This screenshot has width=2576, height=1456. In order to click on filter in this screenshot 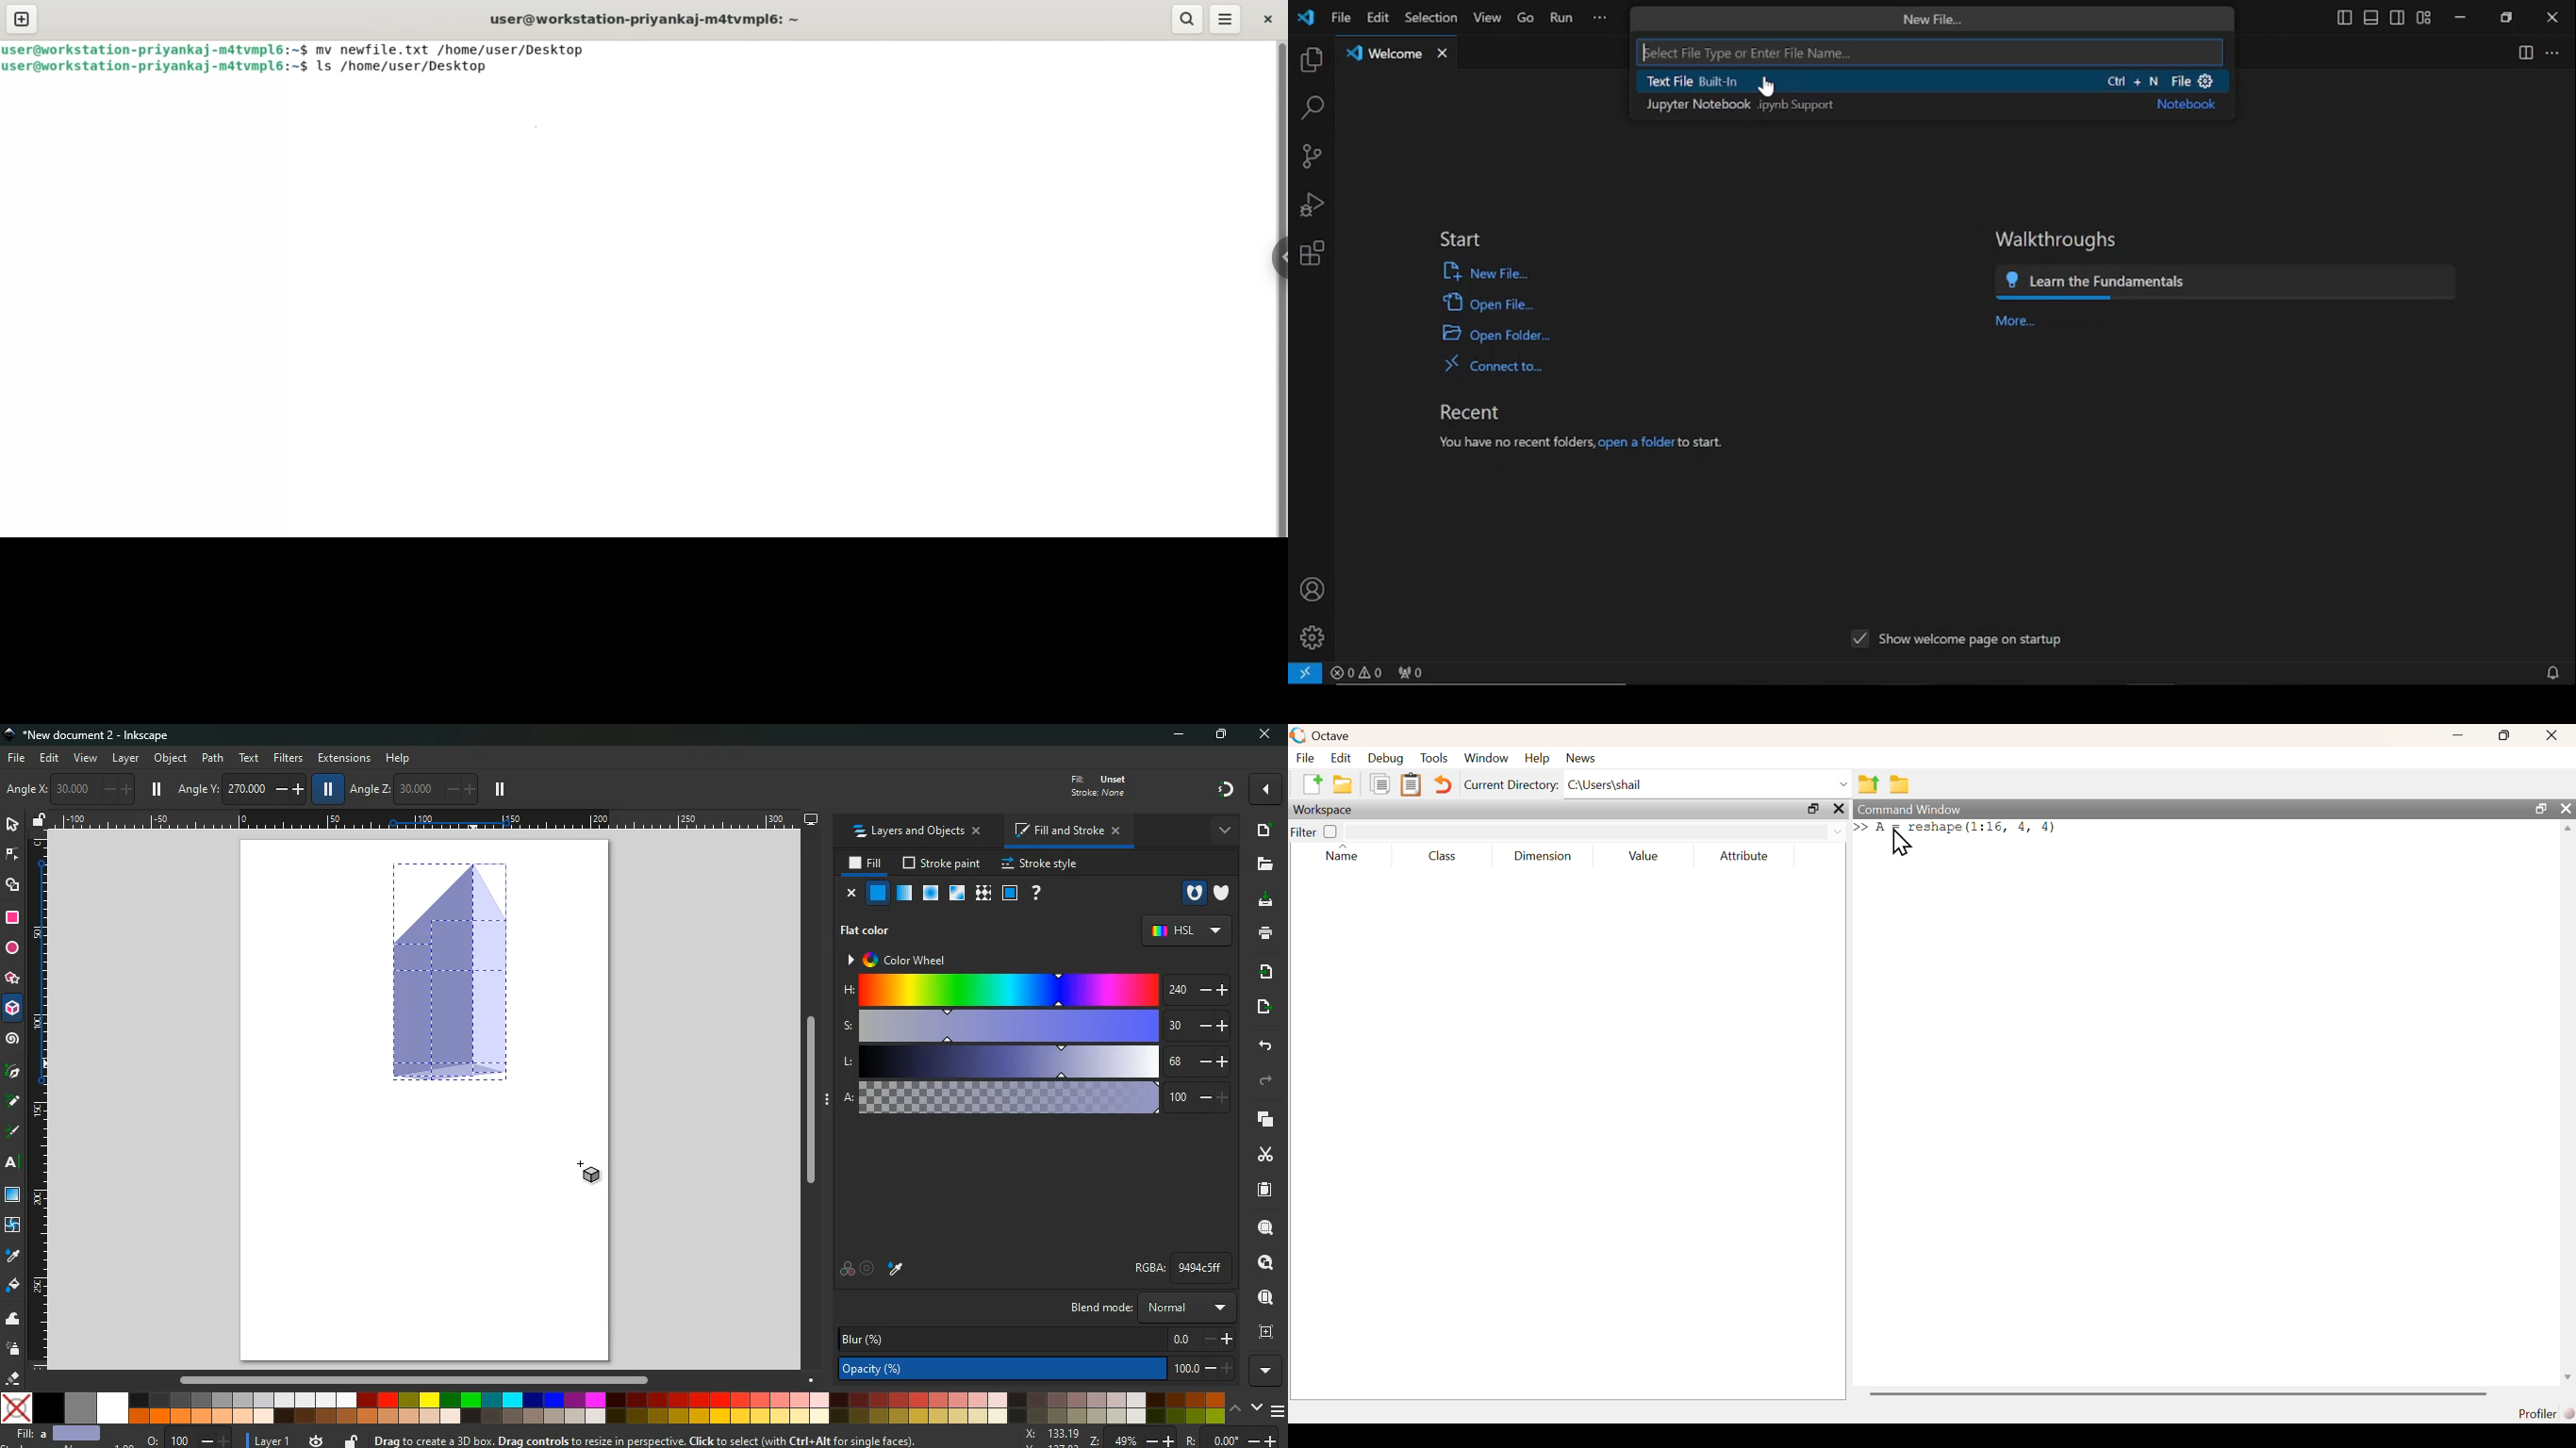, I will do `click(1595, 832)`.